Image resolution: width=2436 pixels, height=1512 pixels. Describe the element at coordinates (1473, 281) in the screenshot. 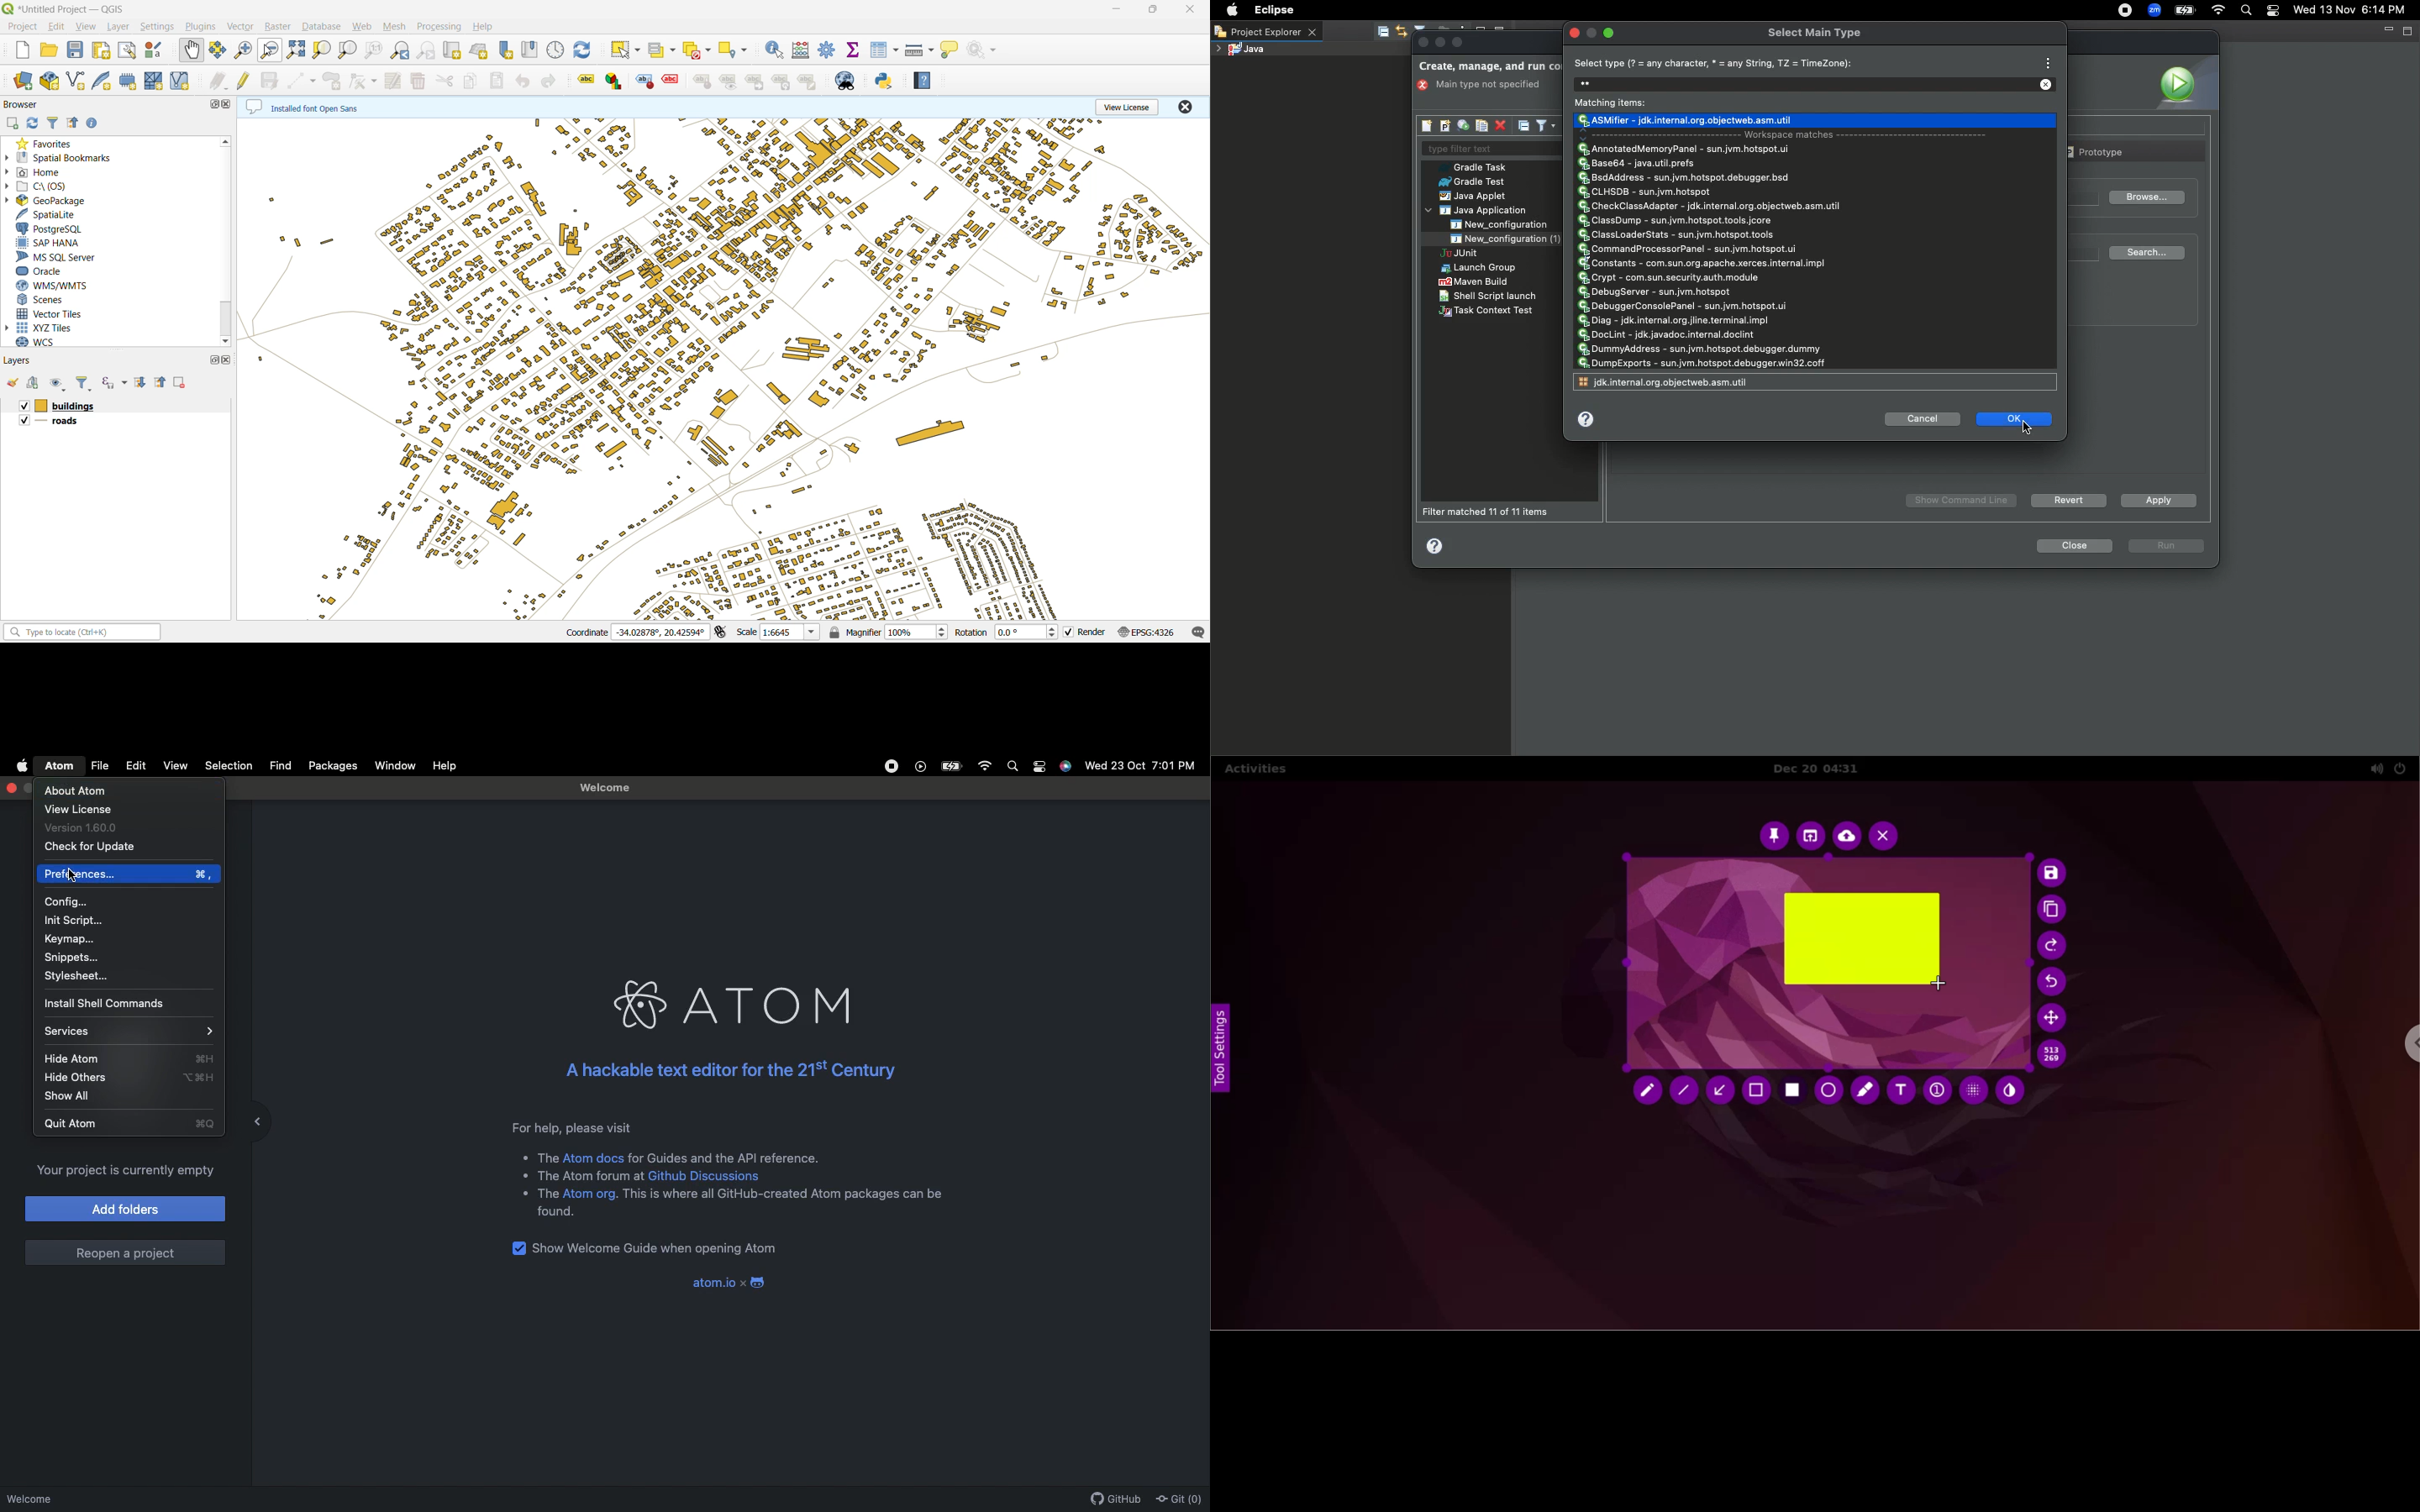

I see `Maven build` at that location.